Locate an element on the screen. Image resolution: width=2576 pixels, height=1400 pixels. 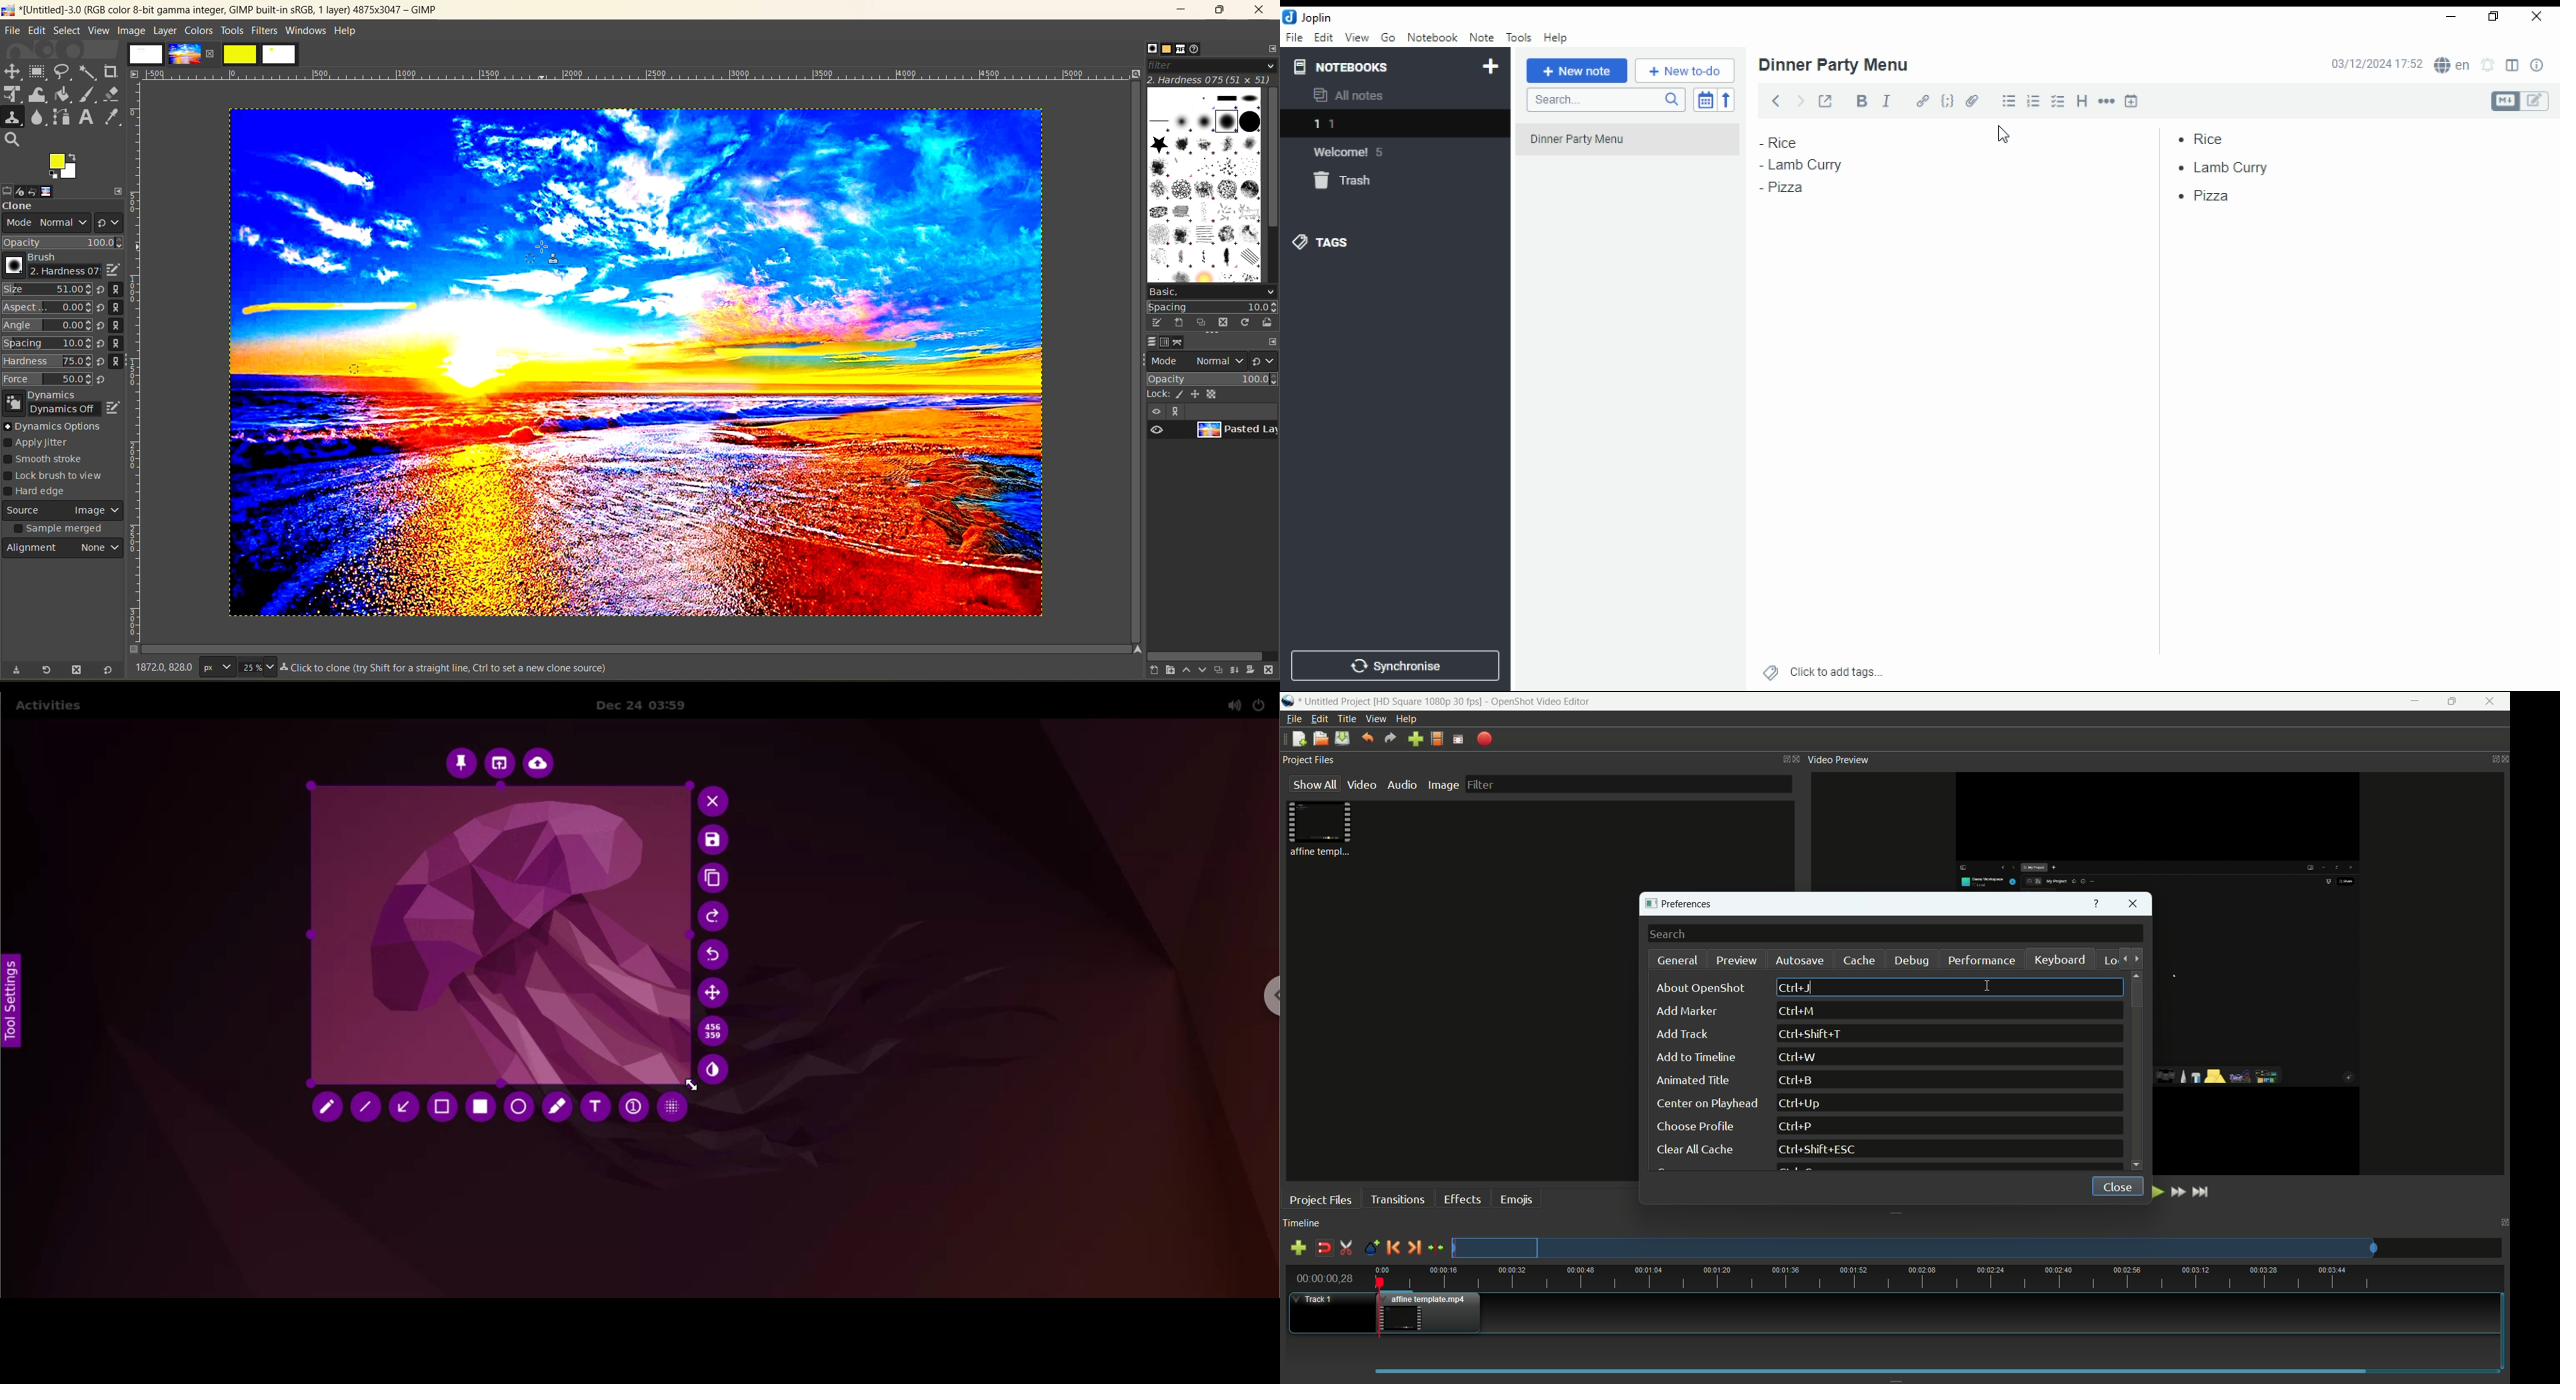
forward is located at coordinates (1799, 98).